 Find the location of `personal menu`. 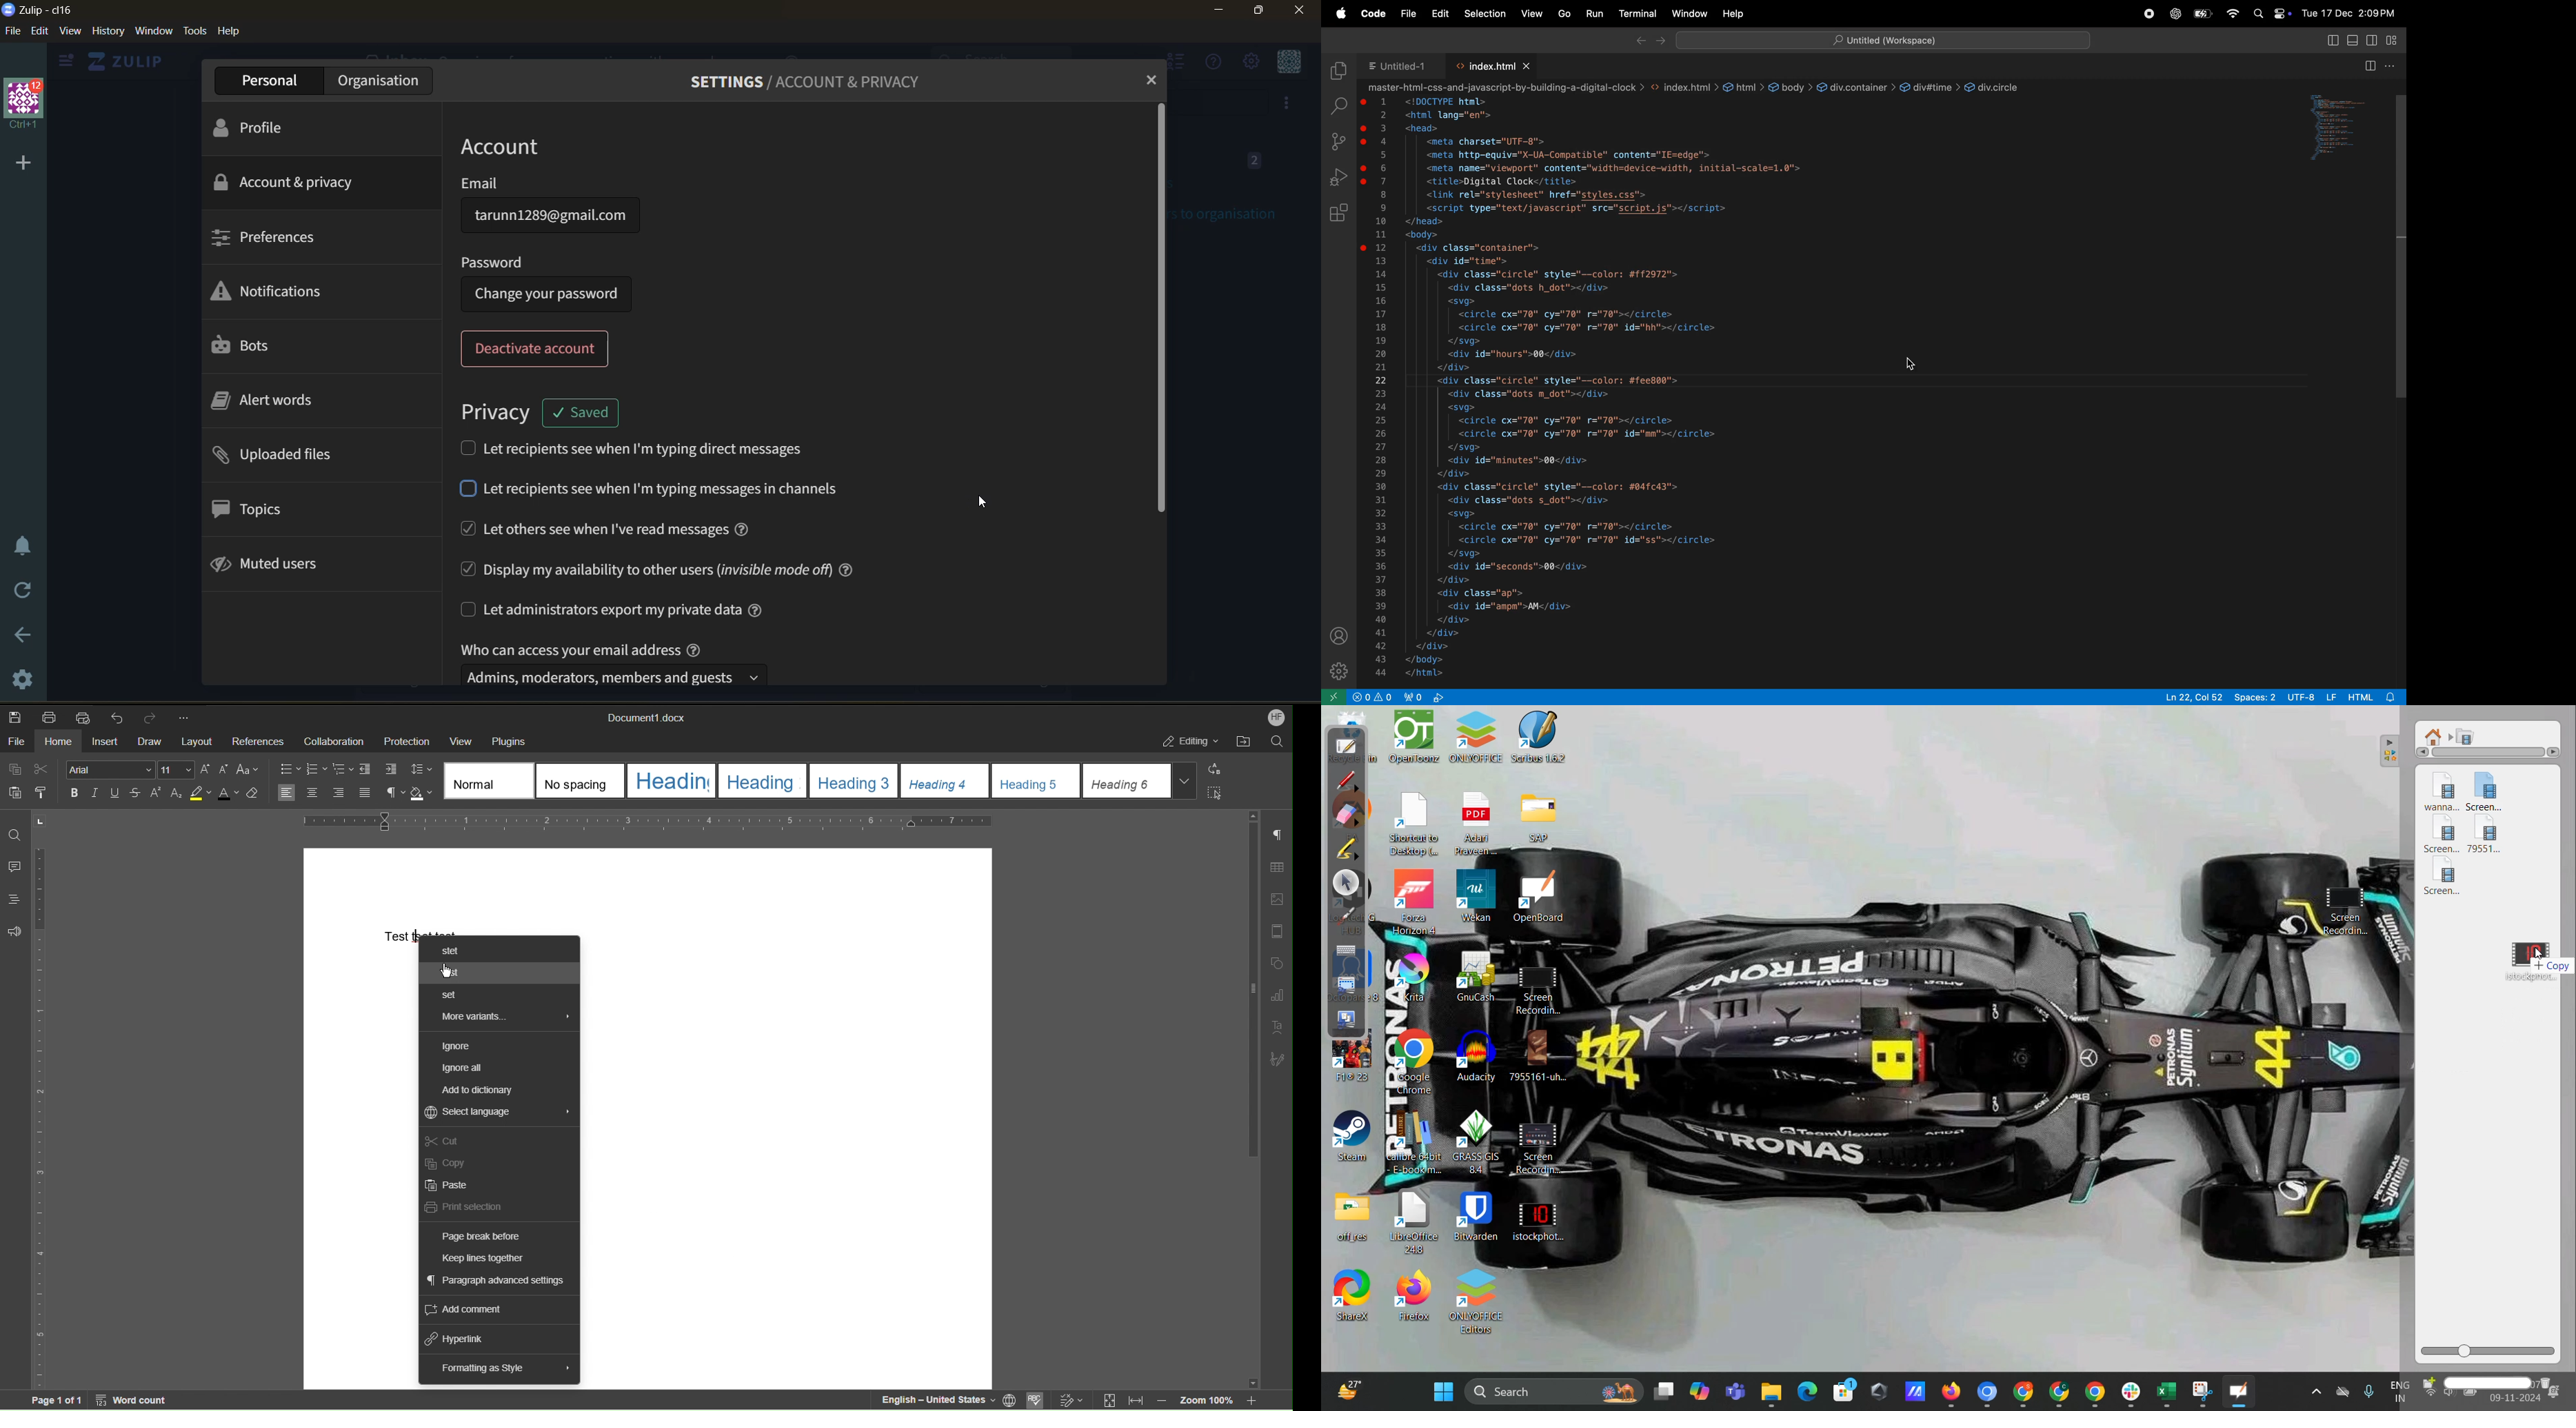

personal menu is located at coordinates (1286, 63).